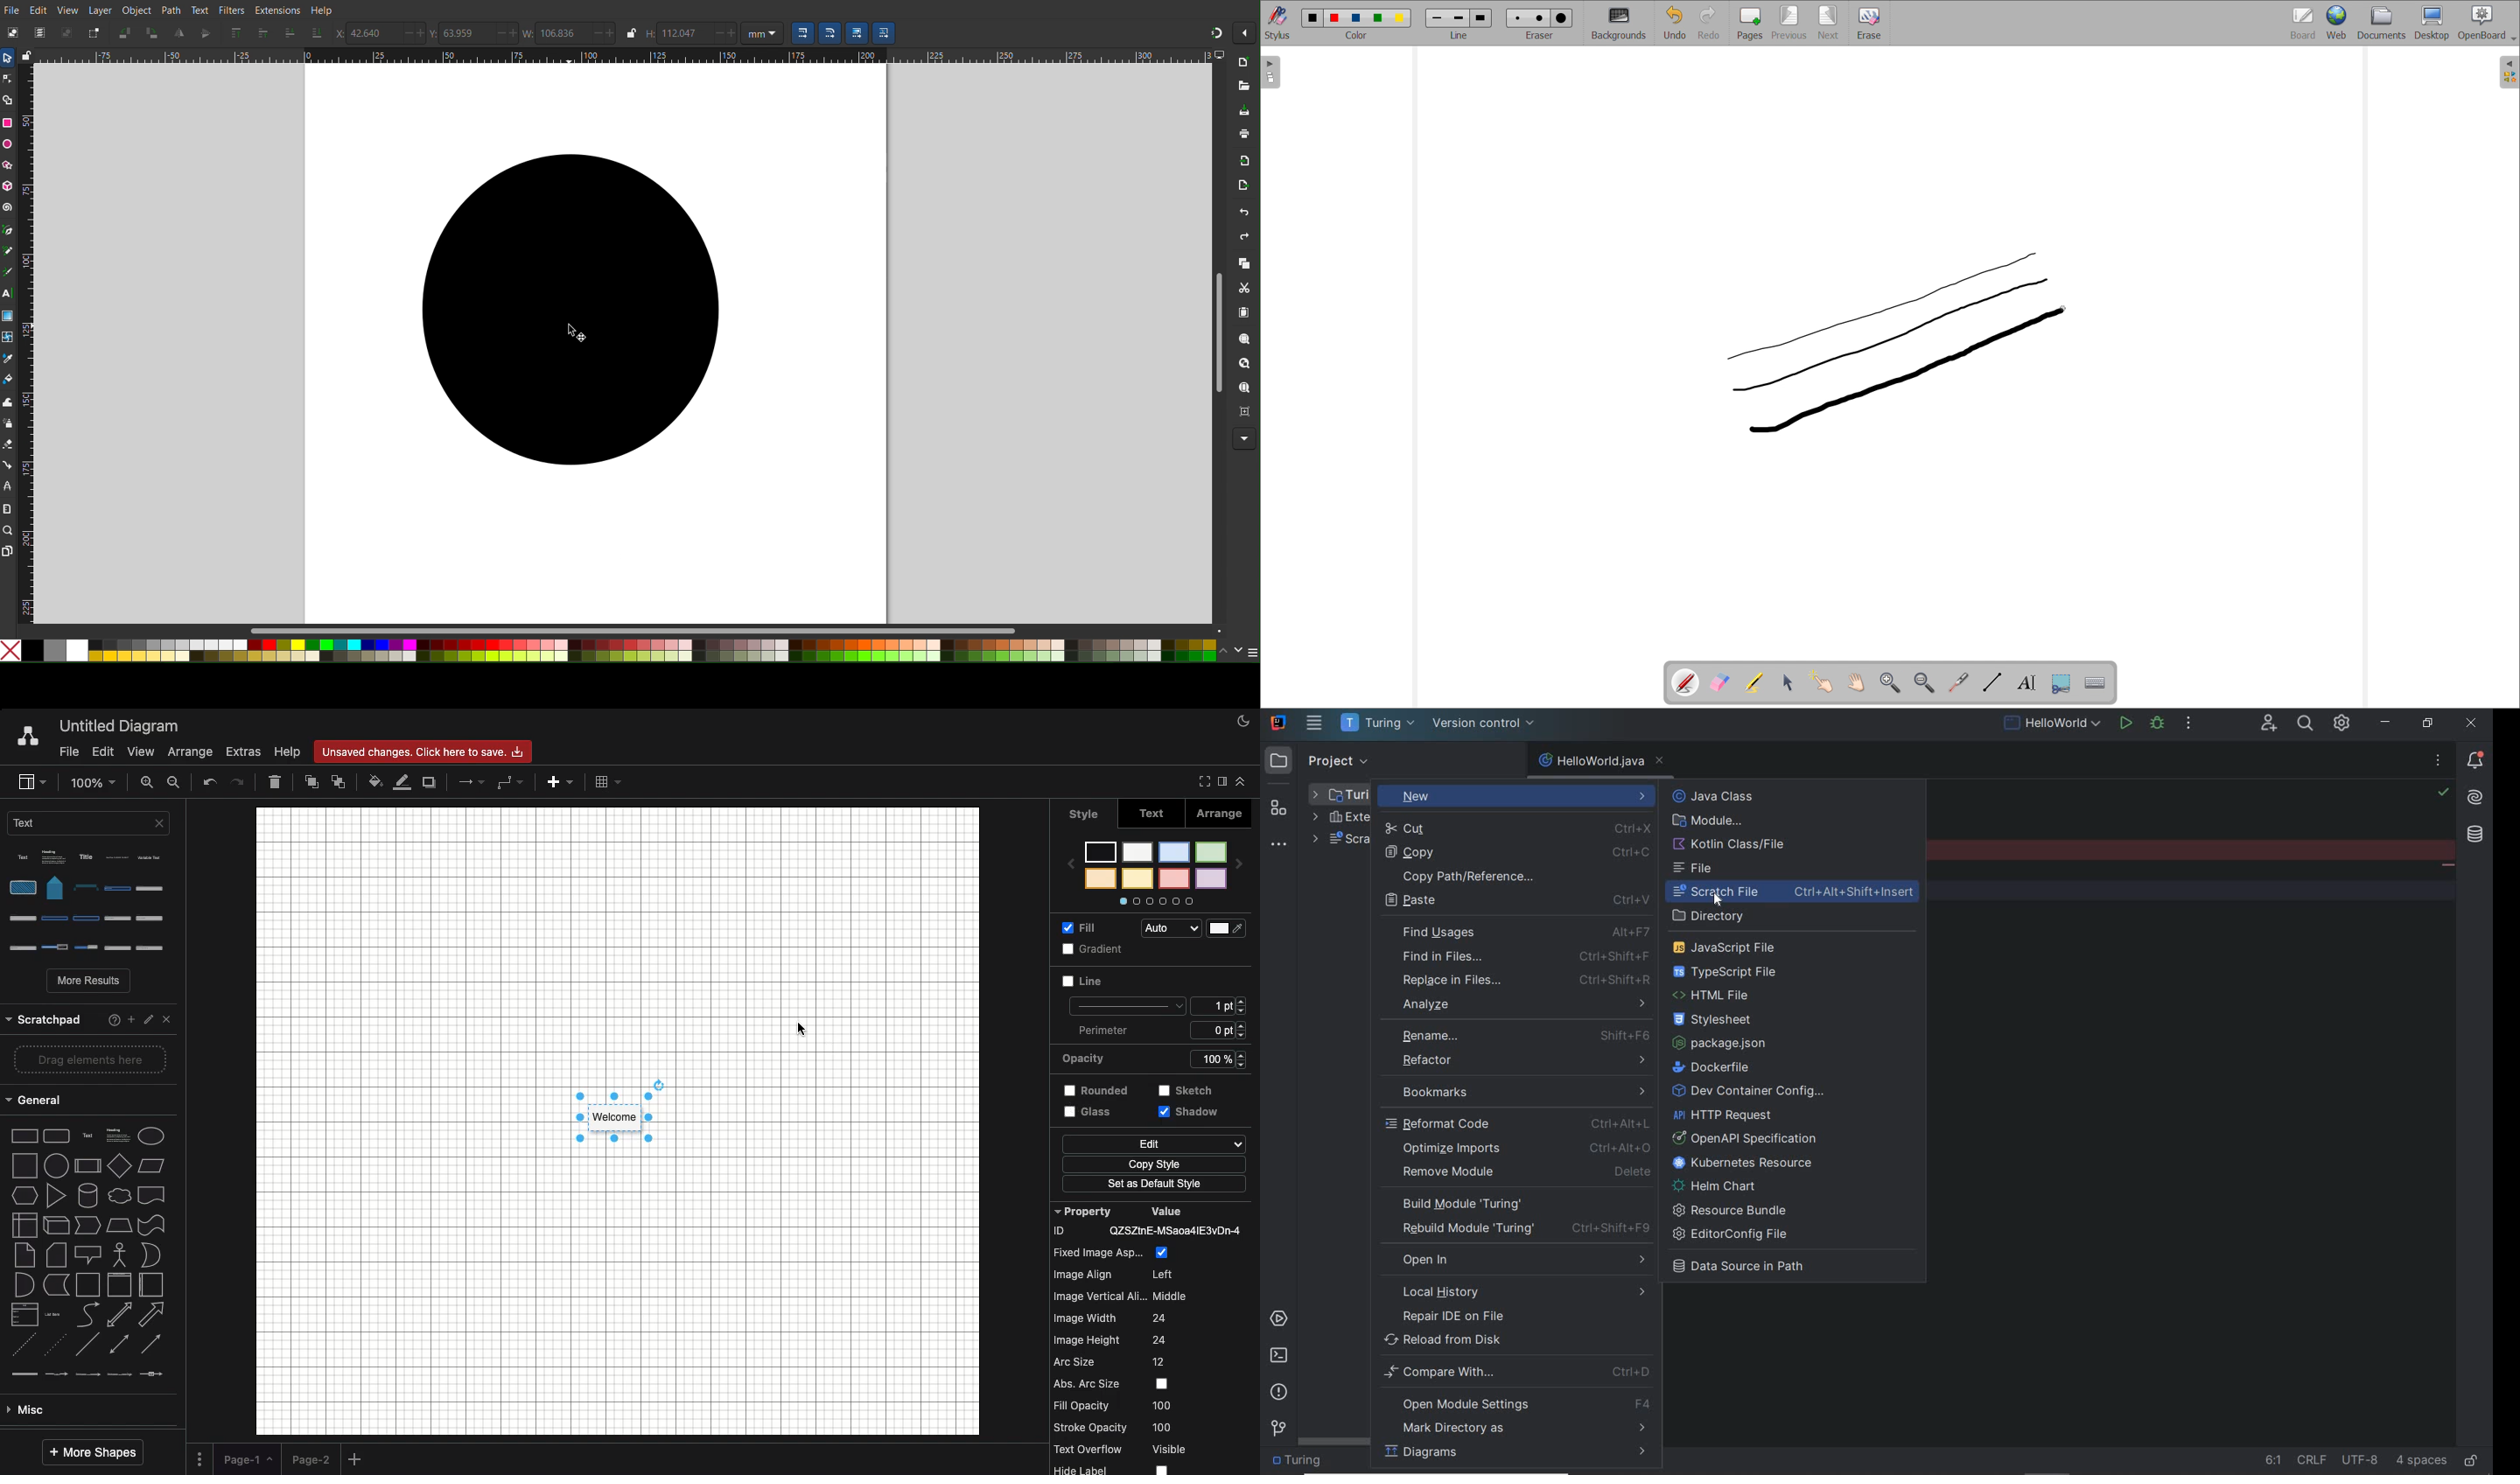 The height and width of the screenshot is (1484, 2520). I want to click on Scrollbar, so click(1216, 329).